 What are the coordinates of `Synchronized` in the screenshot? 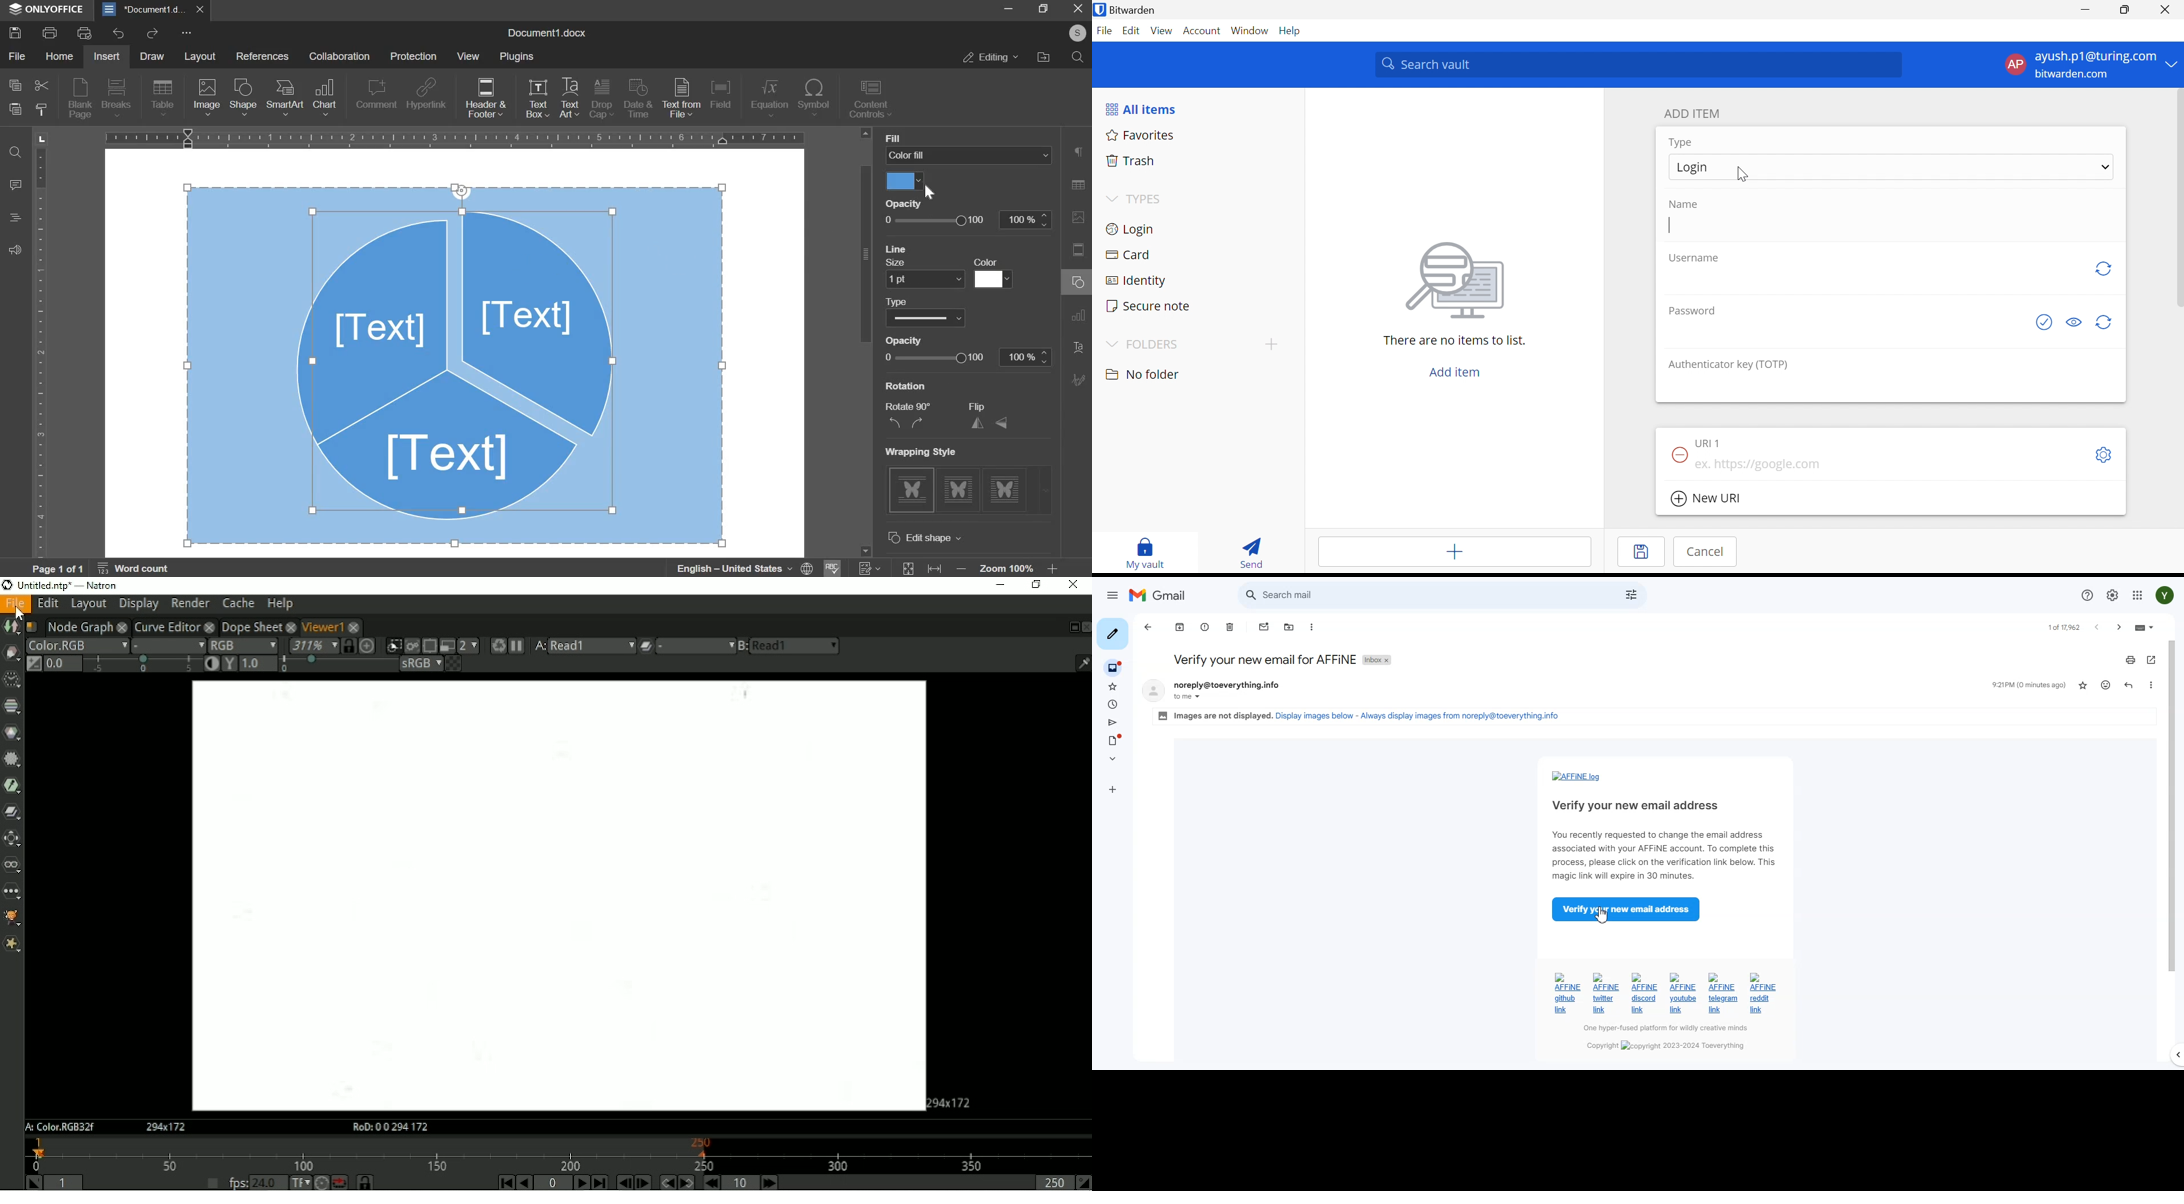 It's located at (347, 647).